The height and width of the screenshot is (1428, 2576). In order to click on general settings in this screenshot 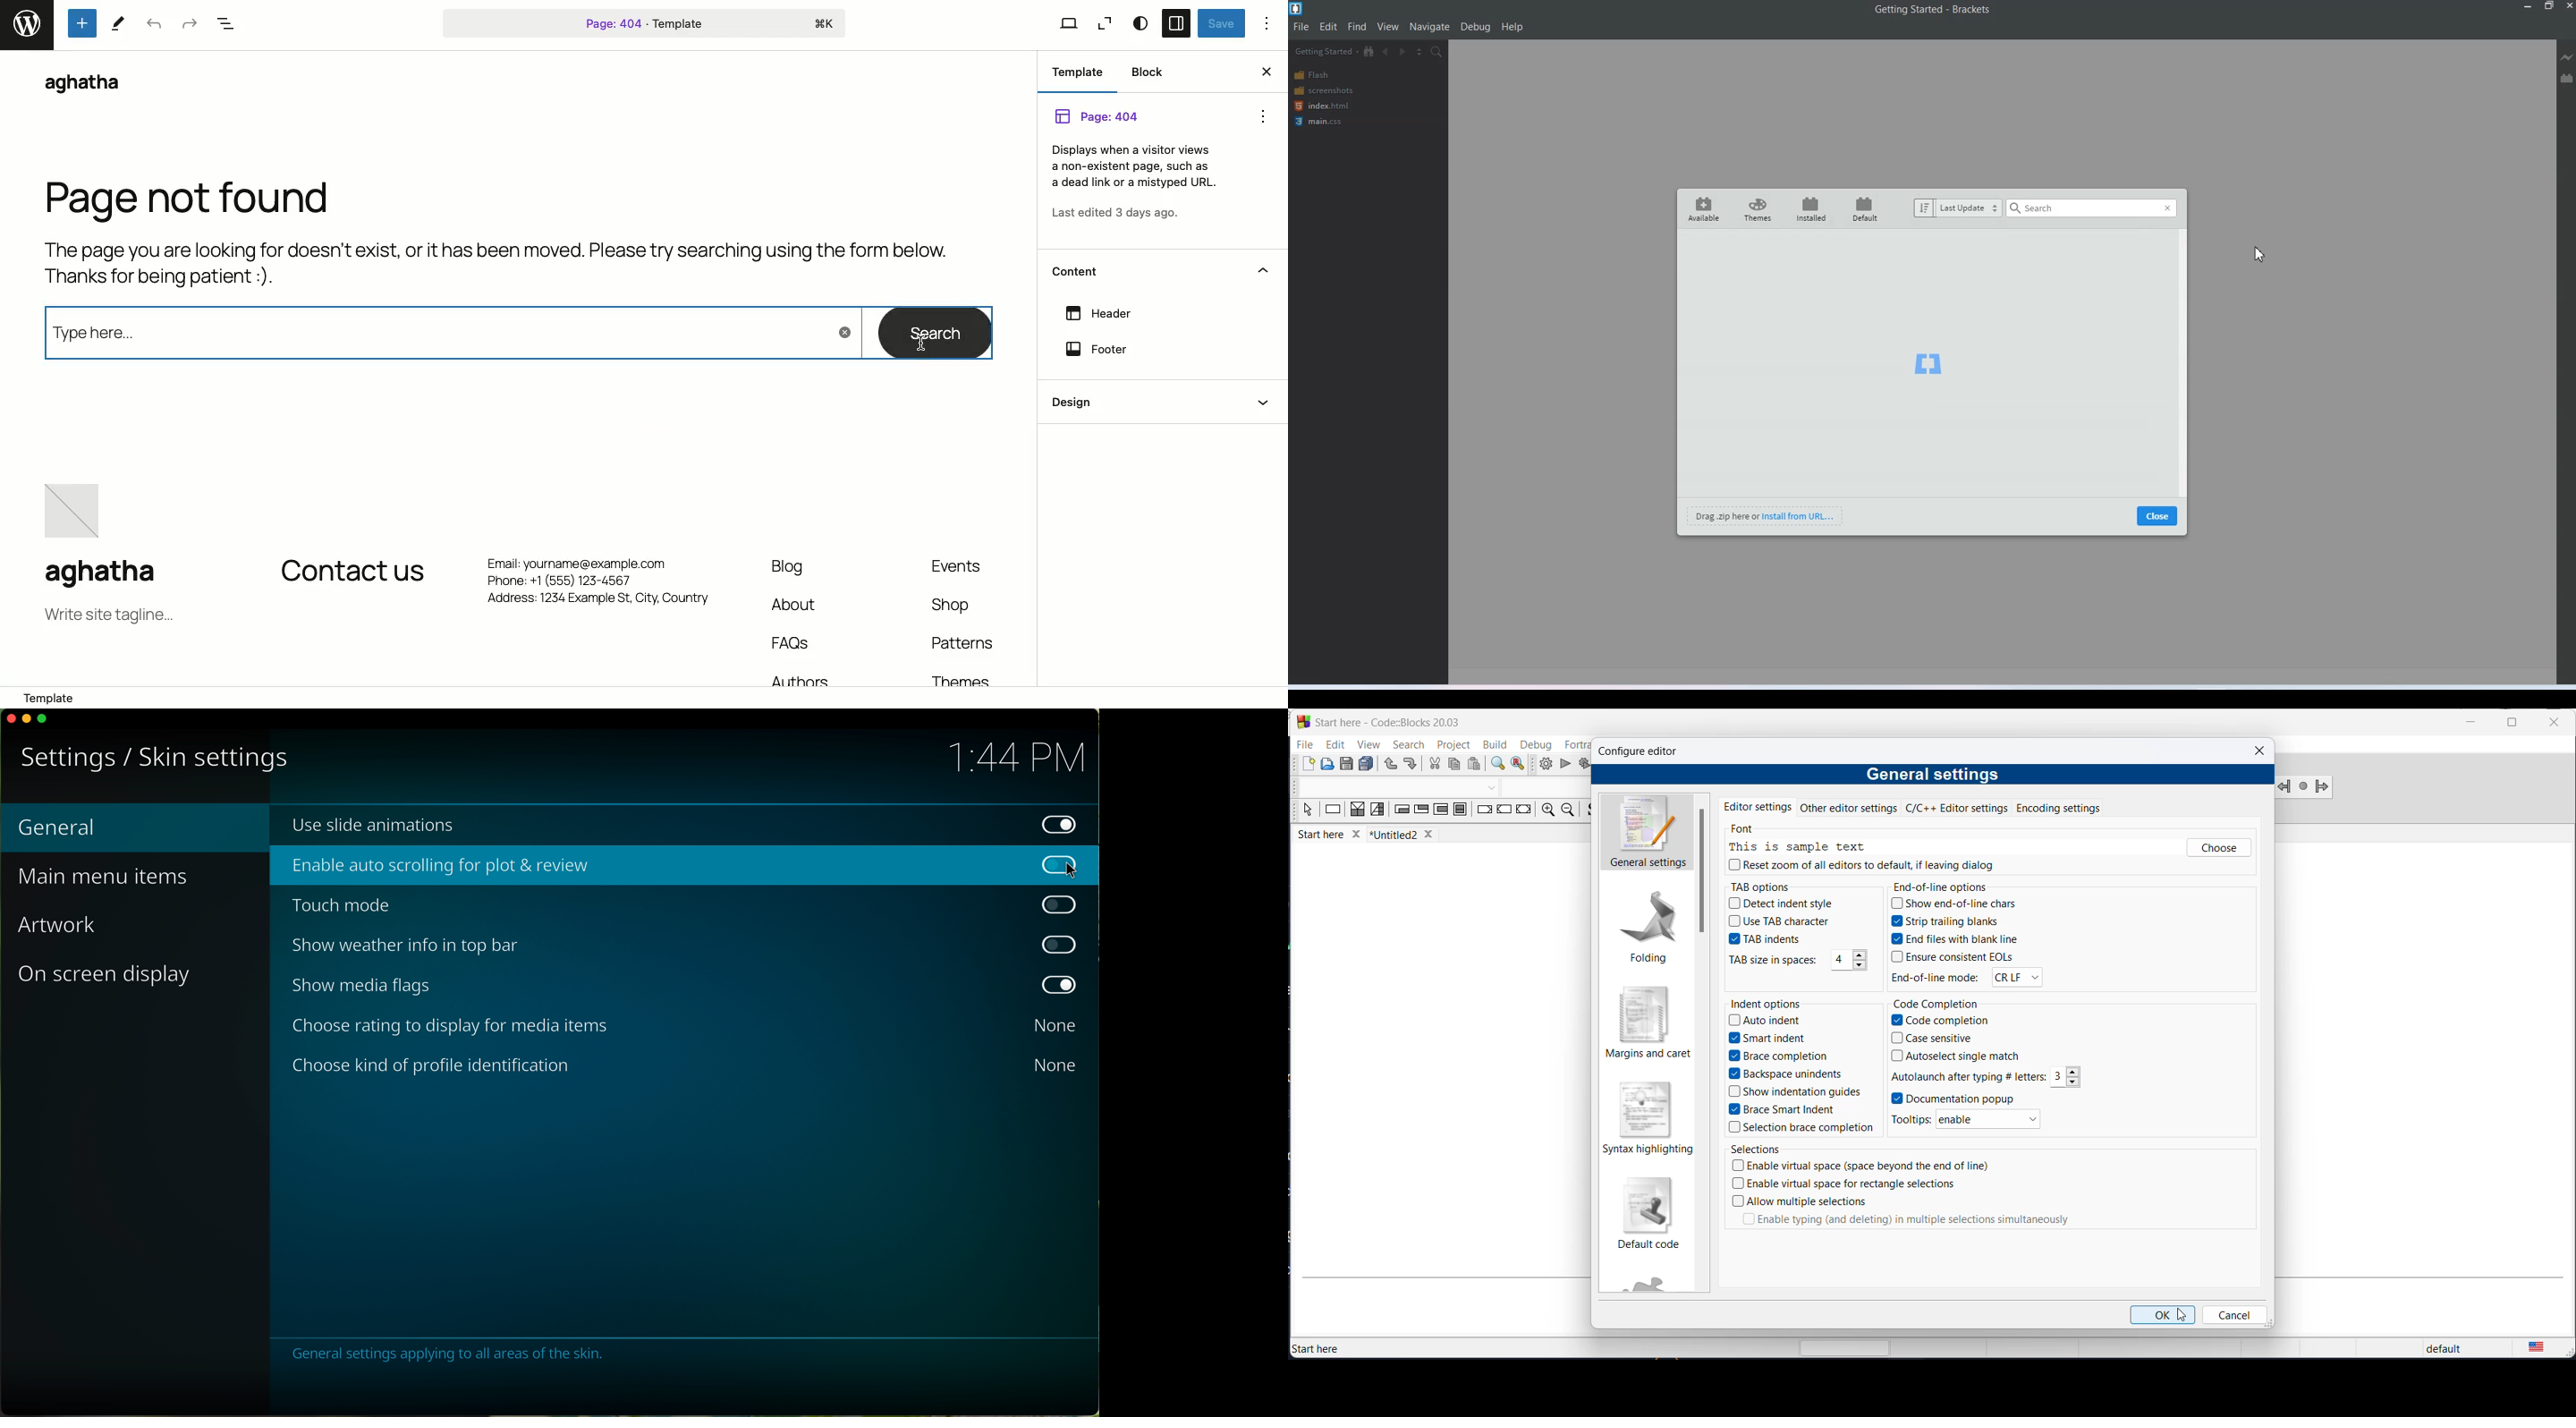, I will do `click(1938, 773)`.